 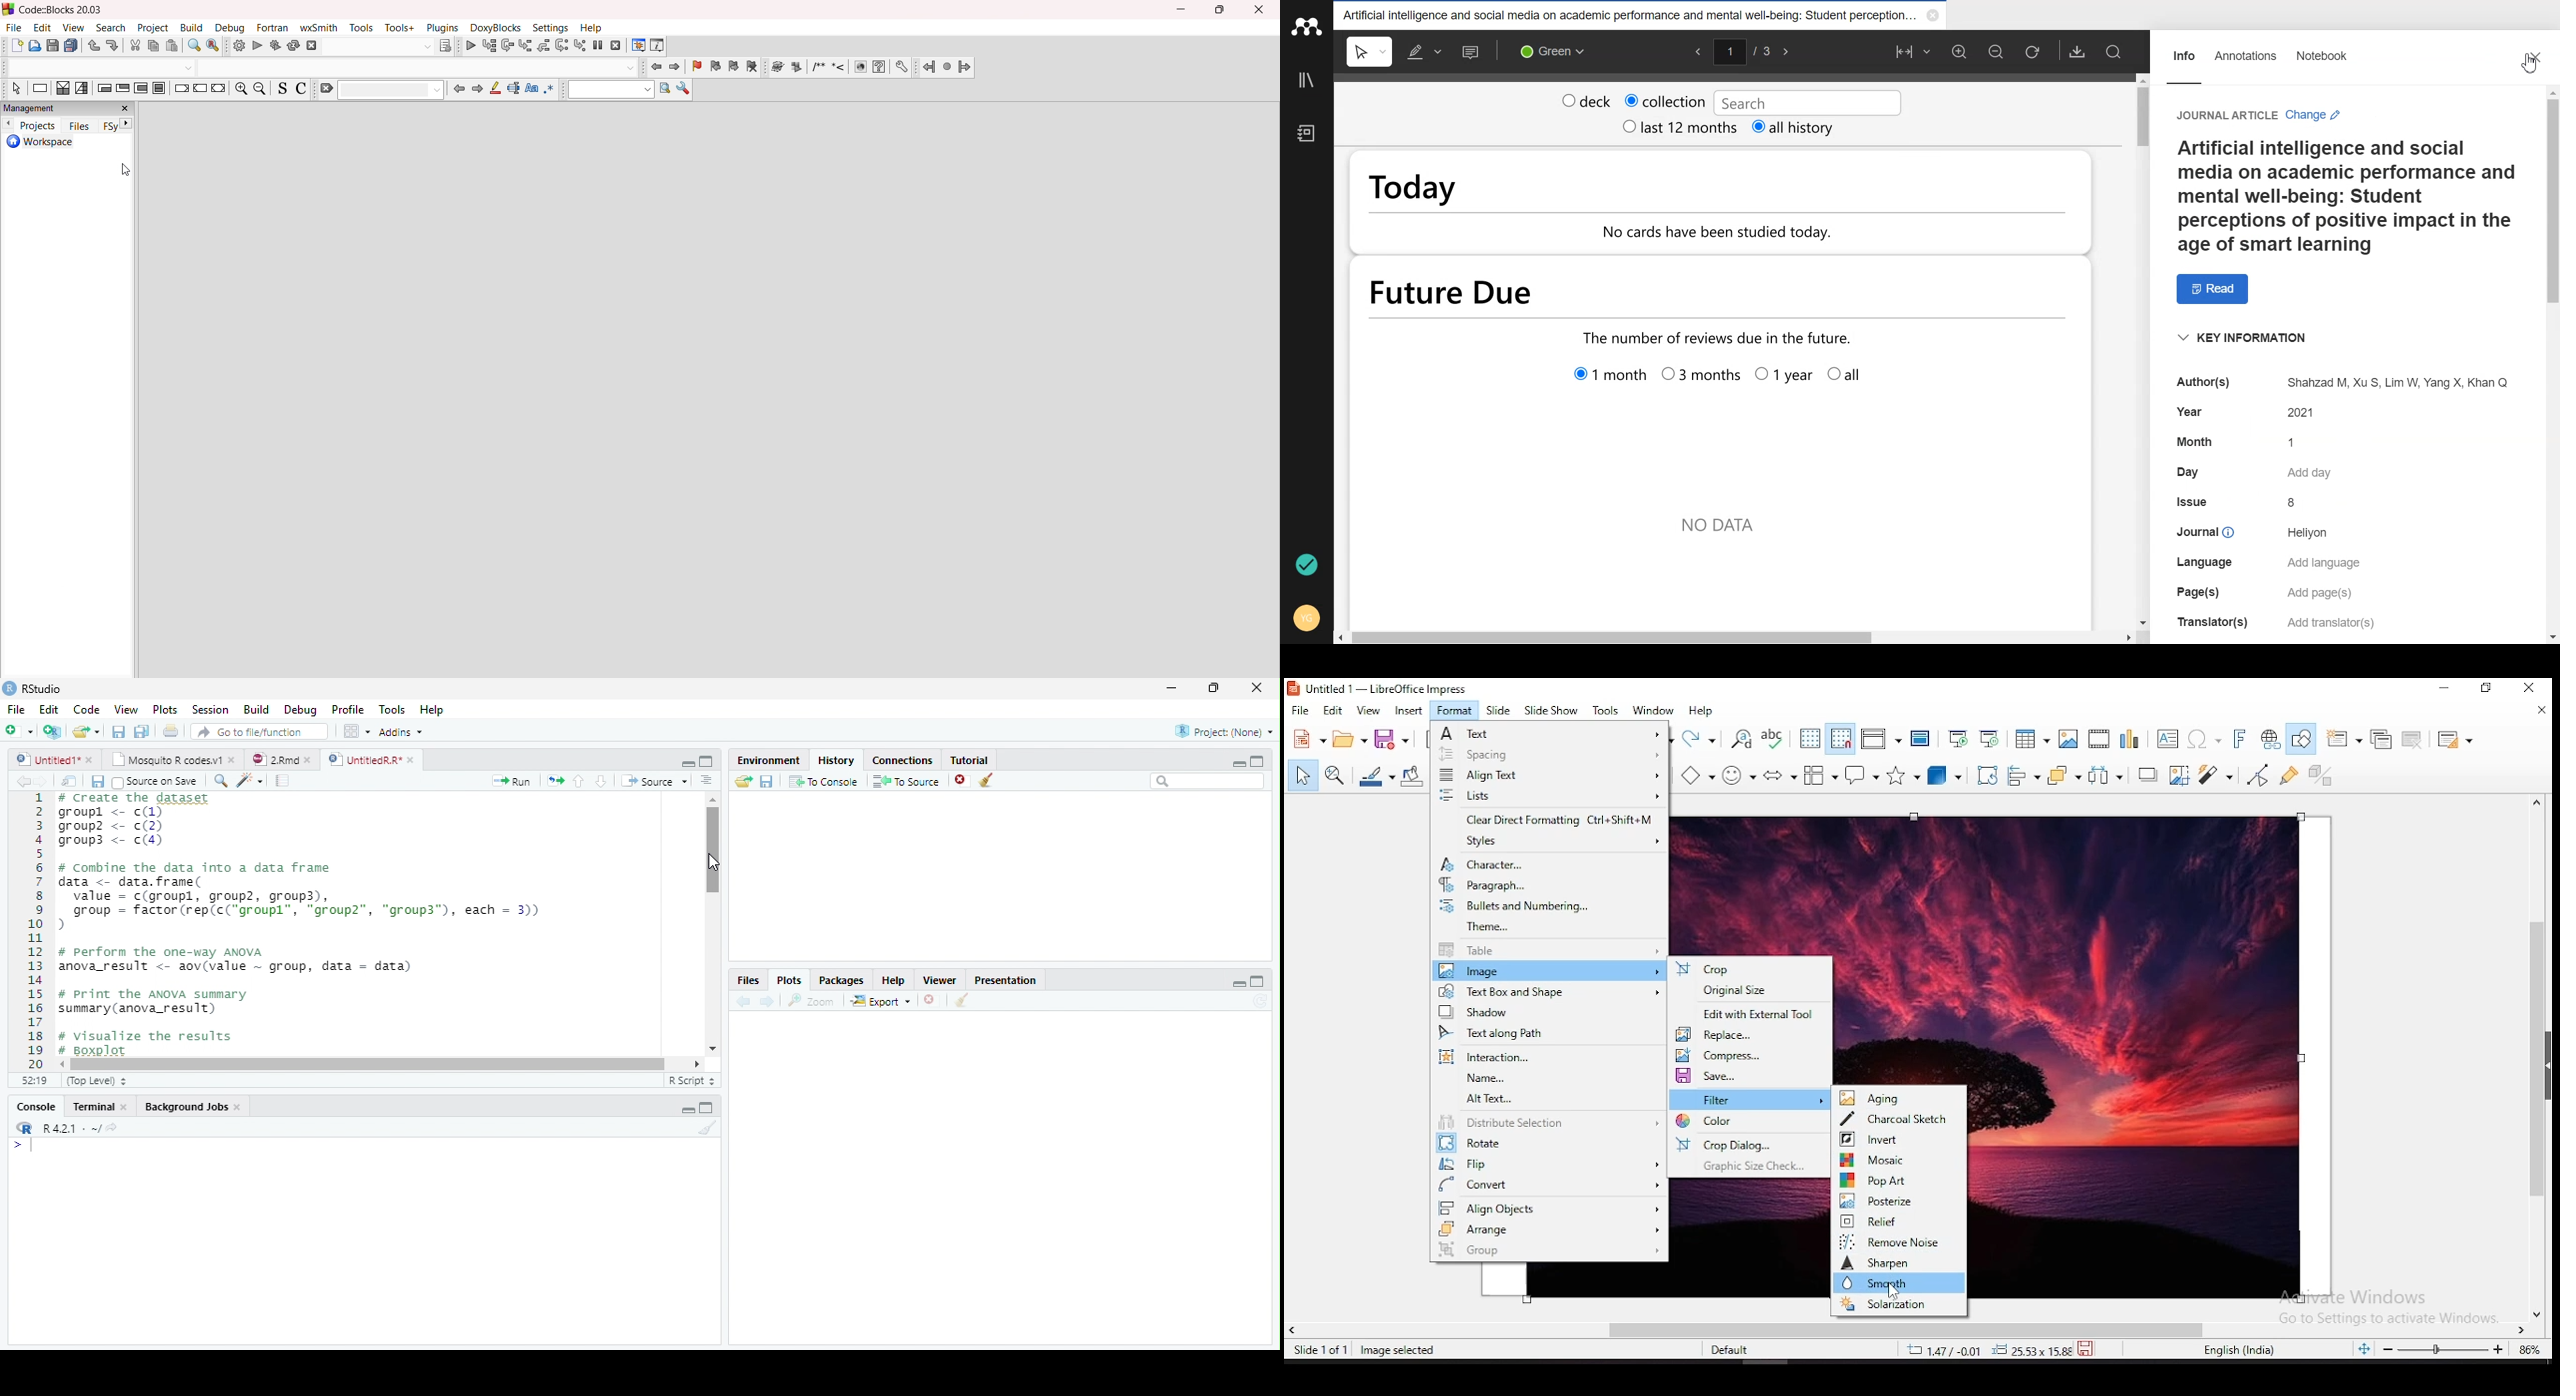 What do you see at coordinates (788, 981) in the screenshot?
I see `Plots` at bounding box center [788, 981].